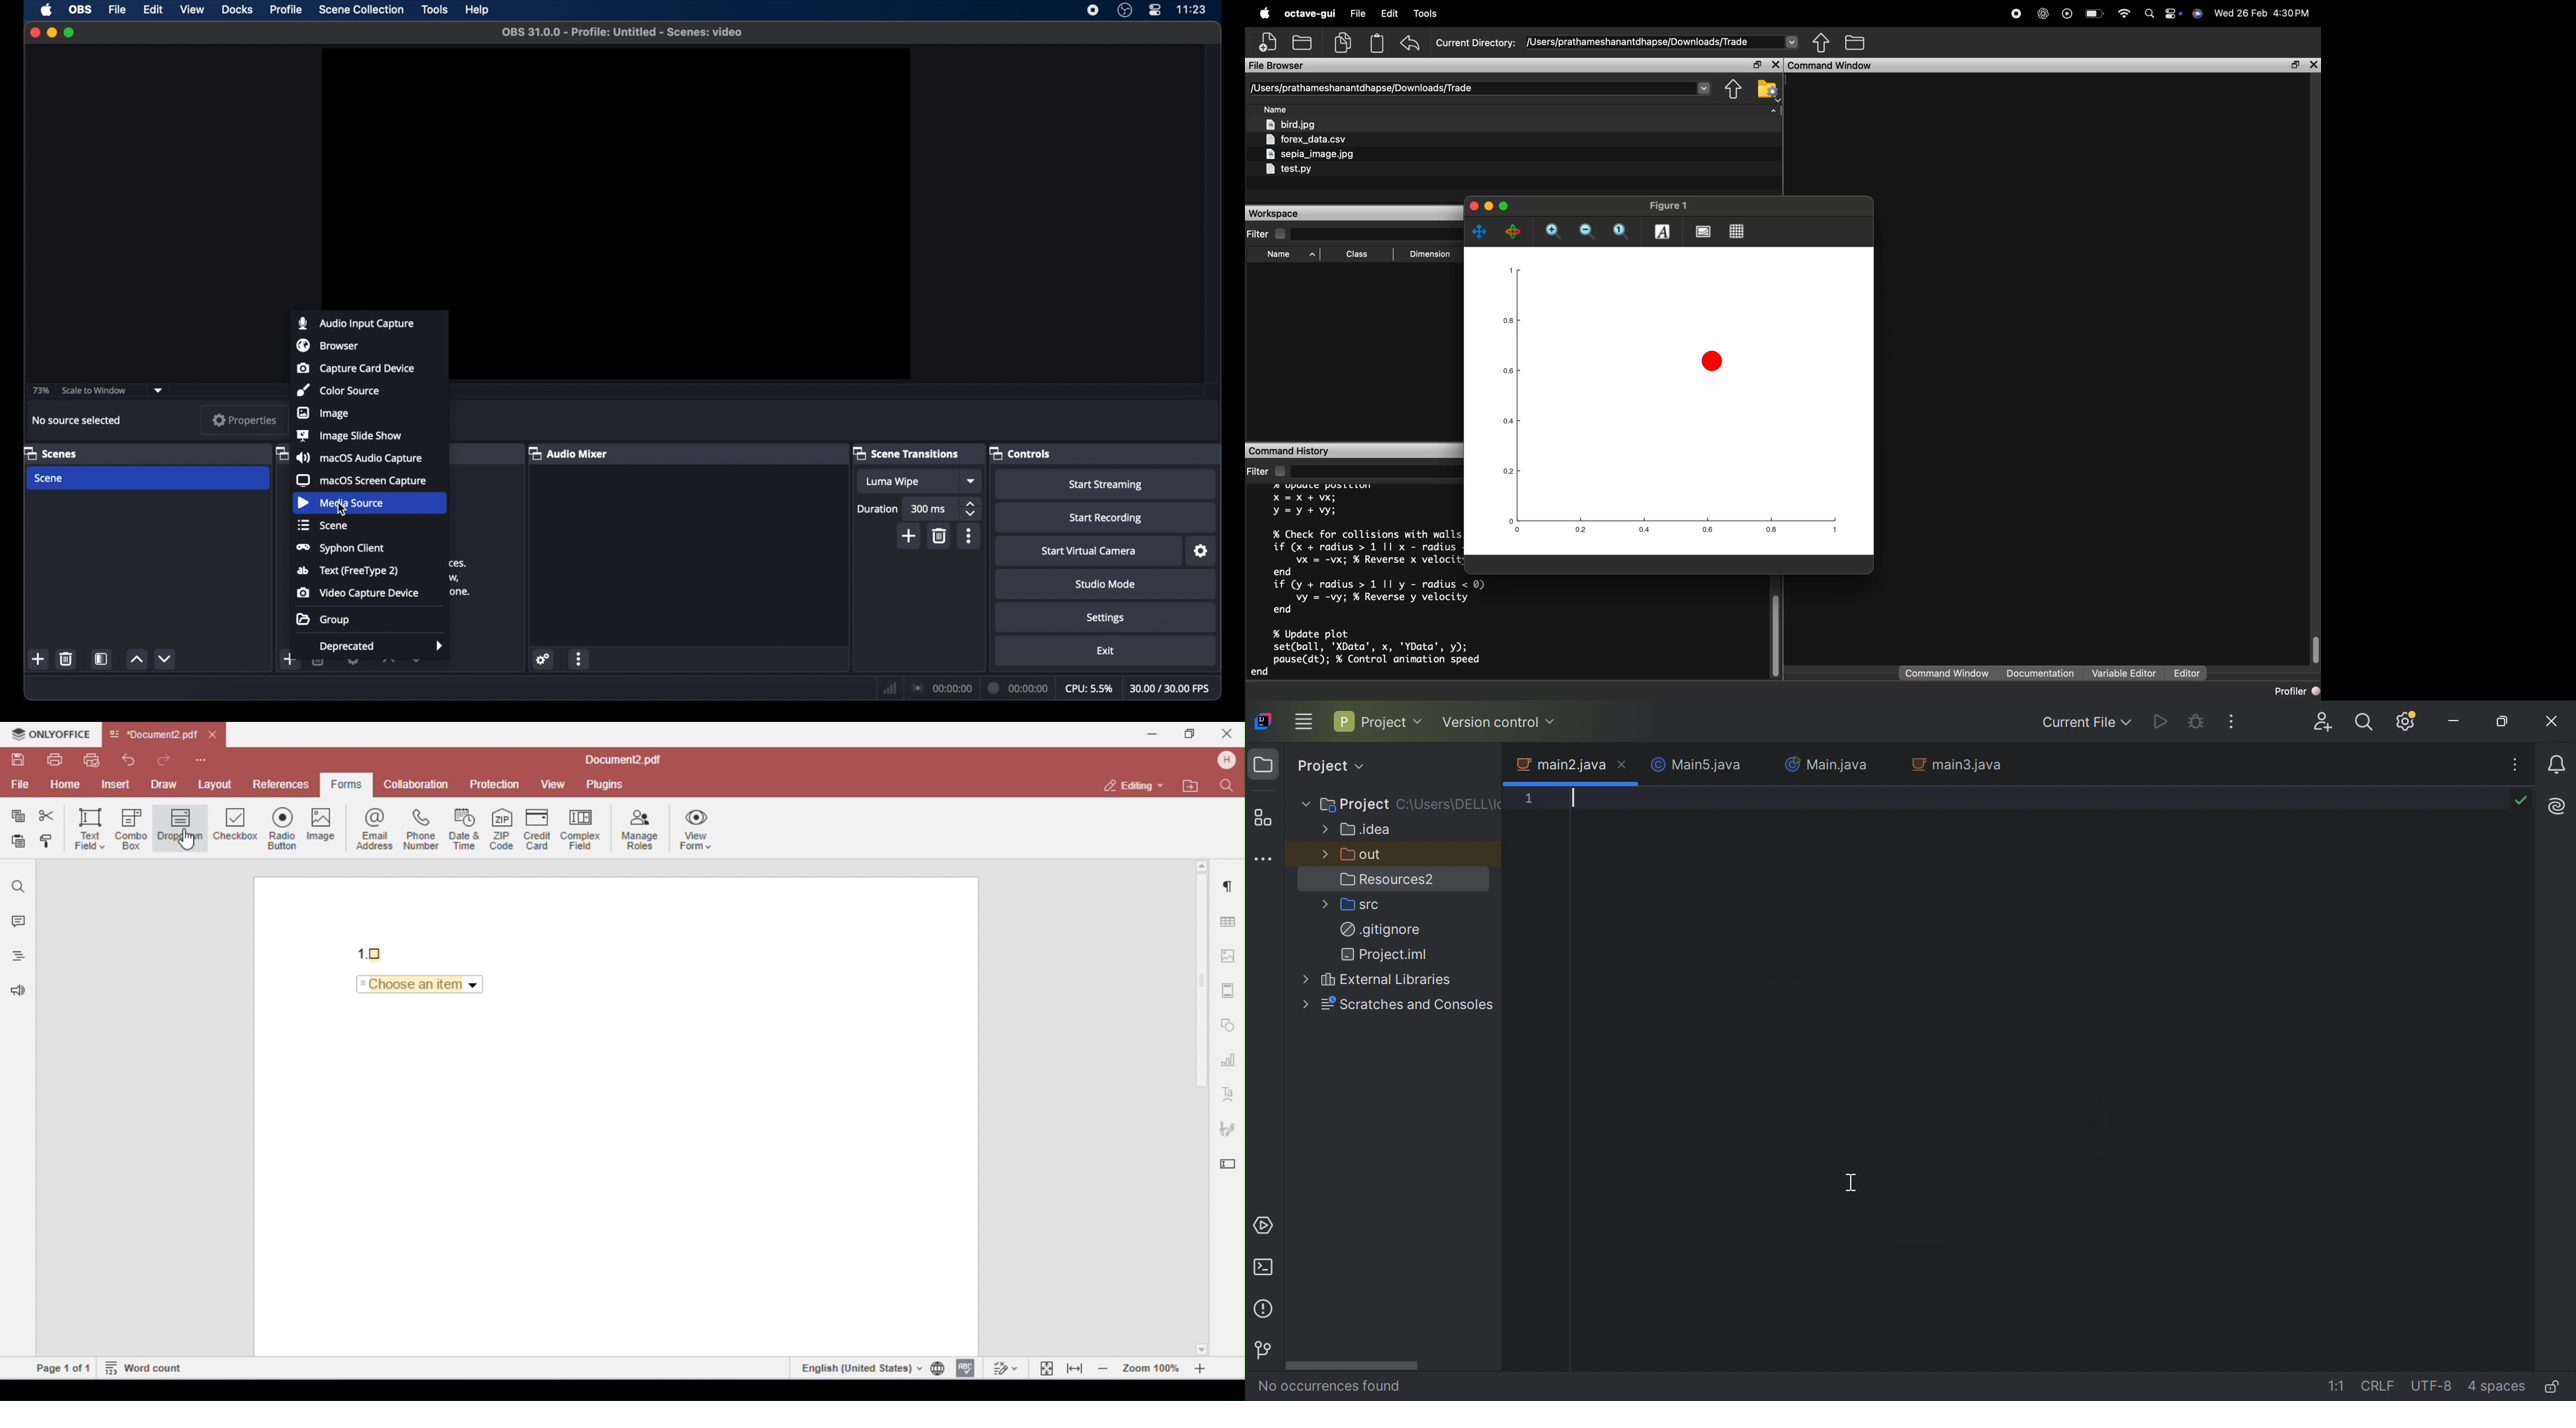  Describe the element at coordinates (347, 571) in the screenshot. I see `text` at that location.